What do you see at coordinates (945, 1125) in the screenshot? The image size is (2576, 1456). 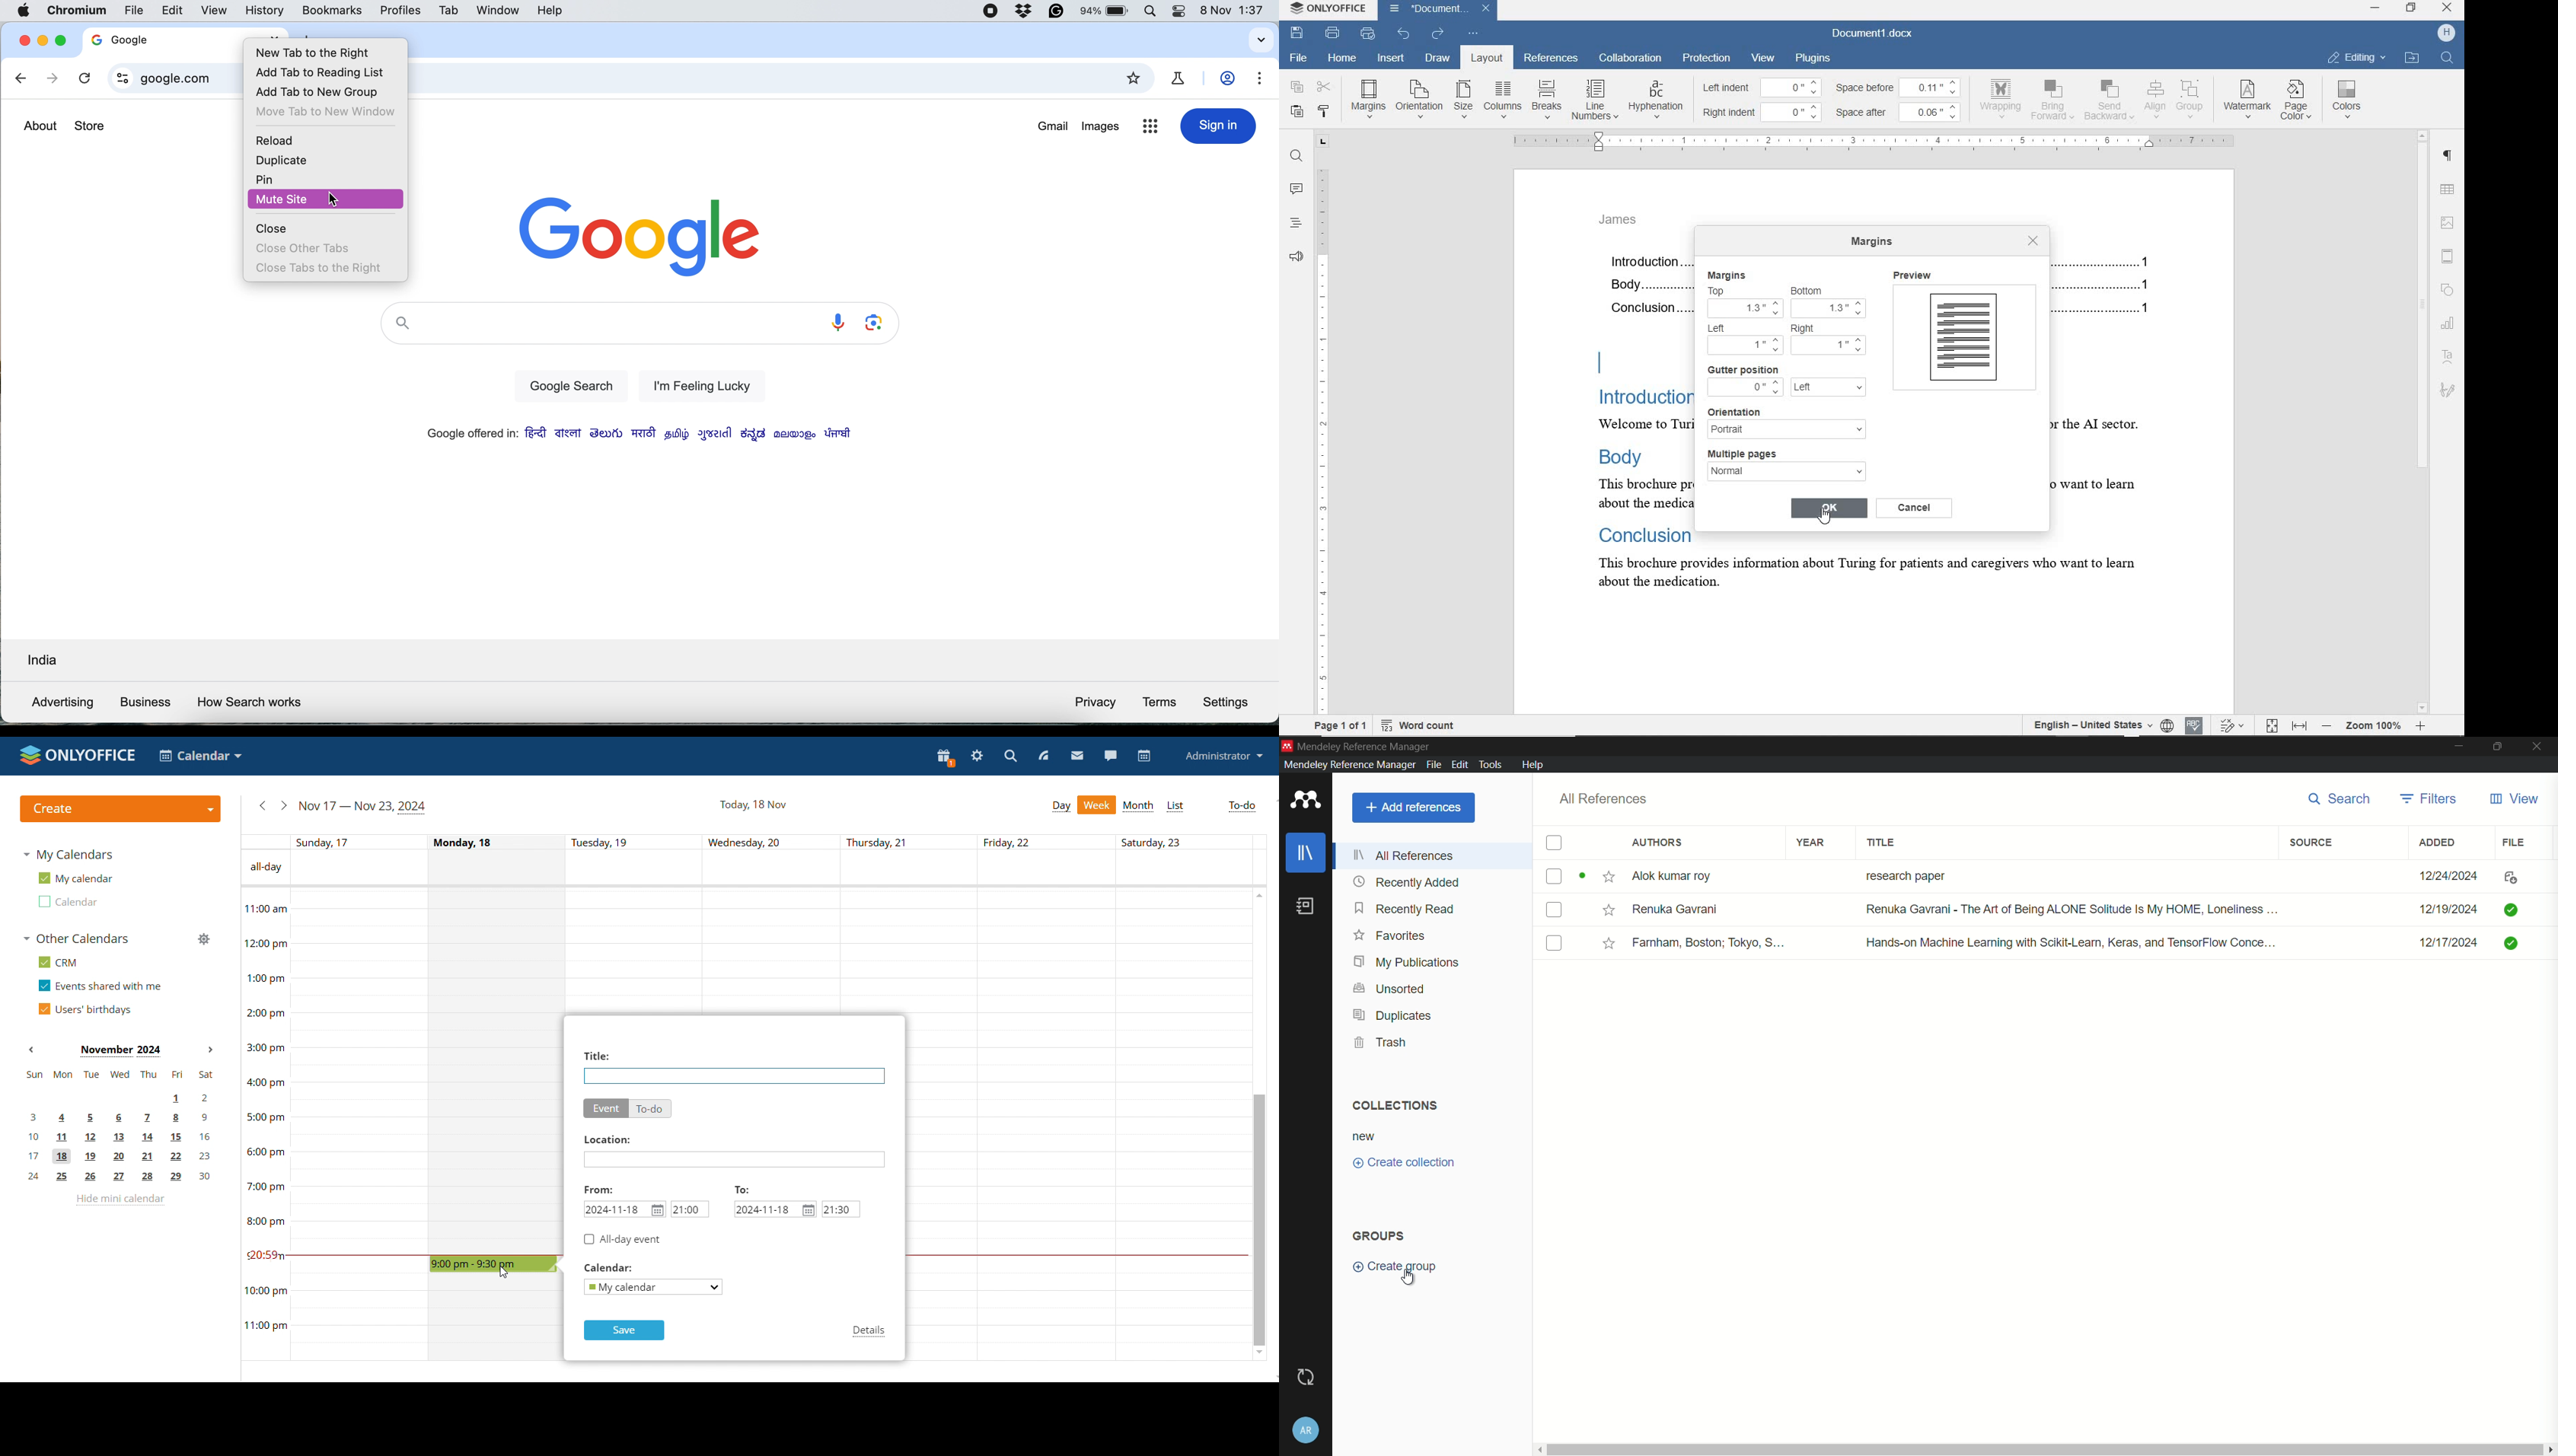 I see `Thursday` at bounding box center [945, 1125].